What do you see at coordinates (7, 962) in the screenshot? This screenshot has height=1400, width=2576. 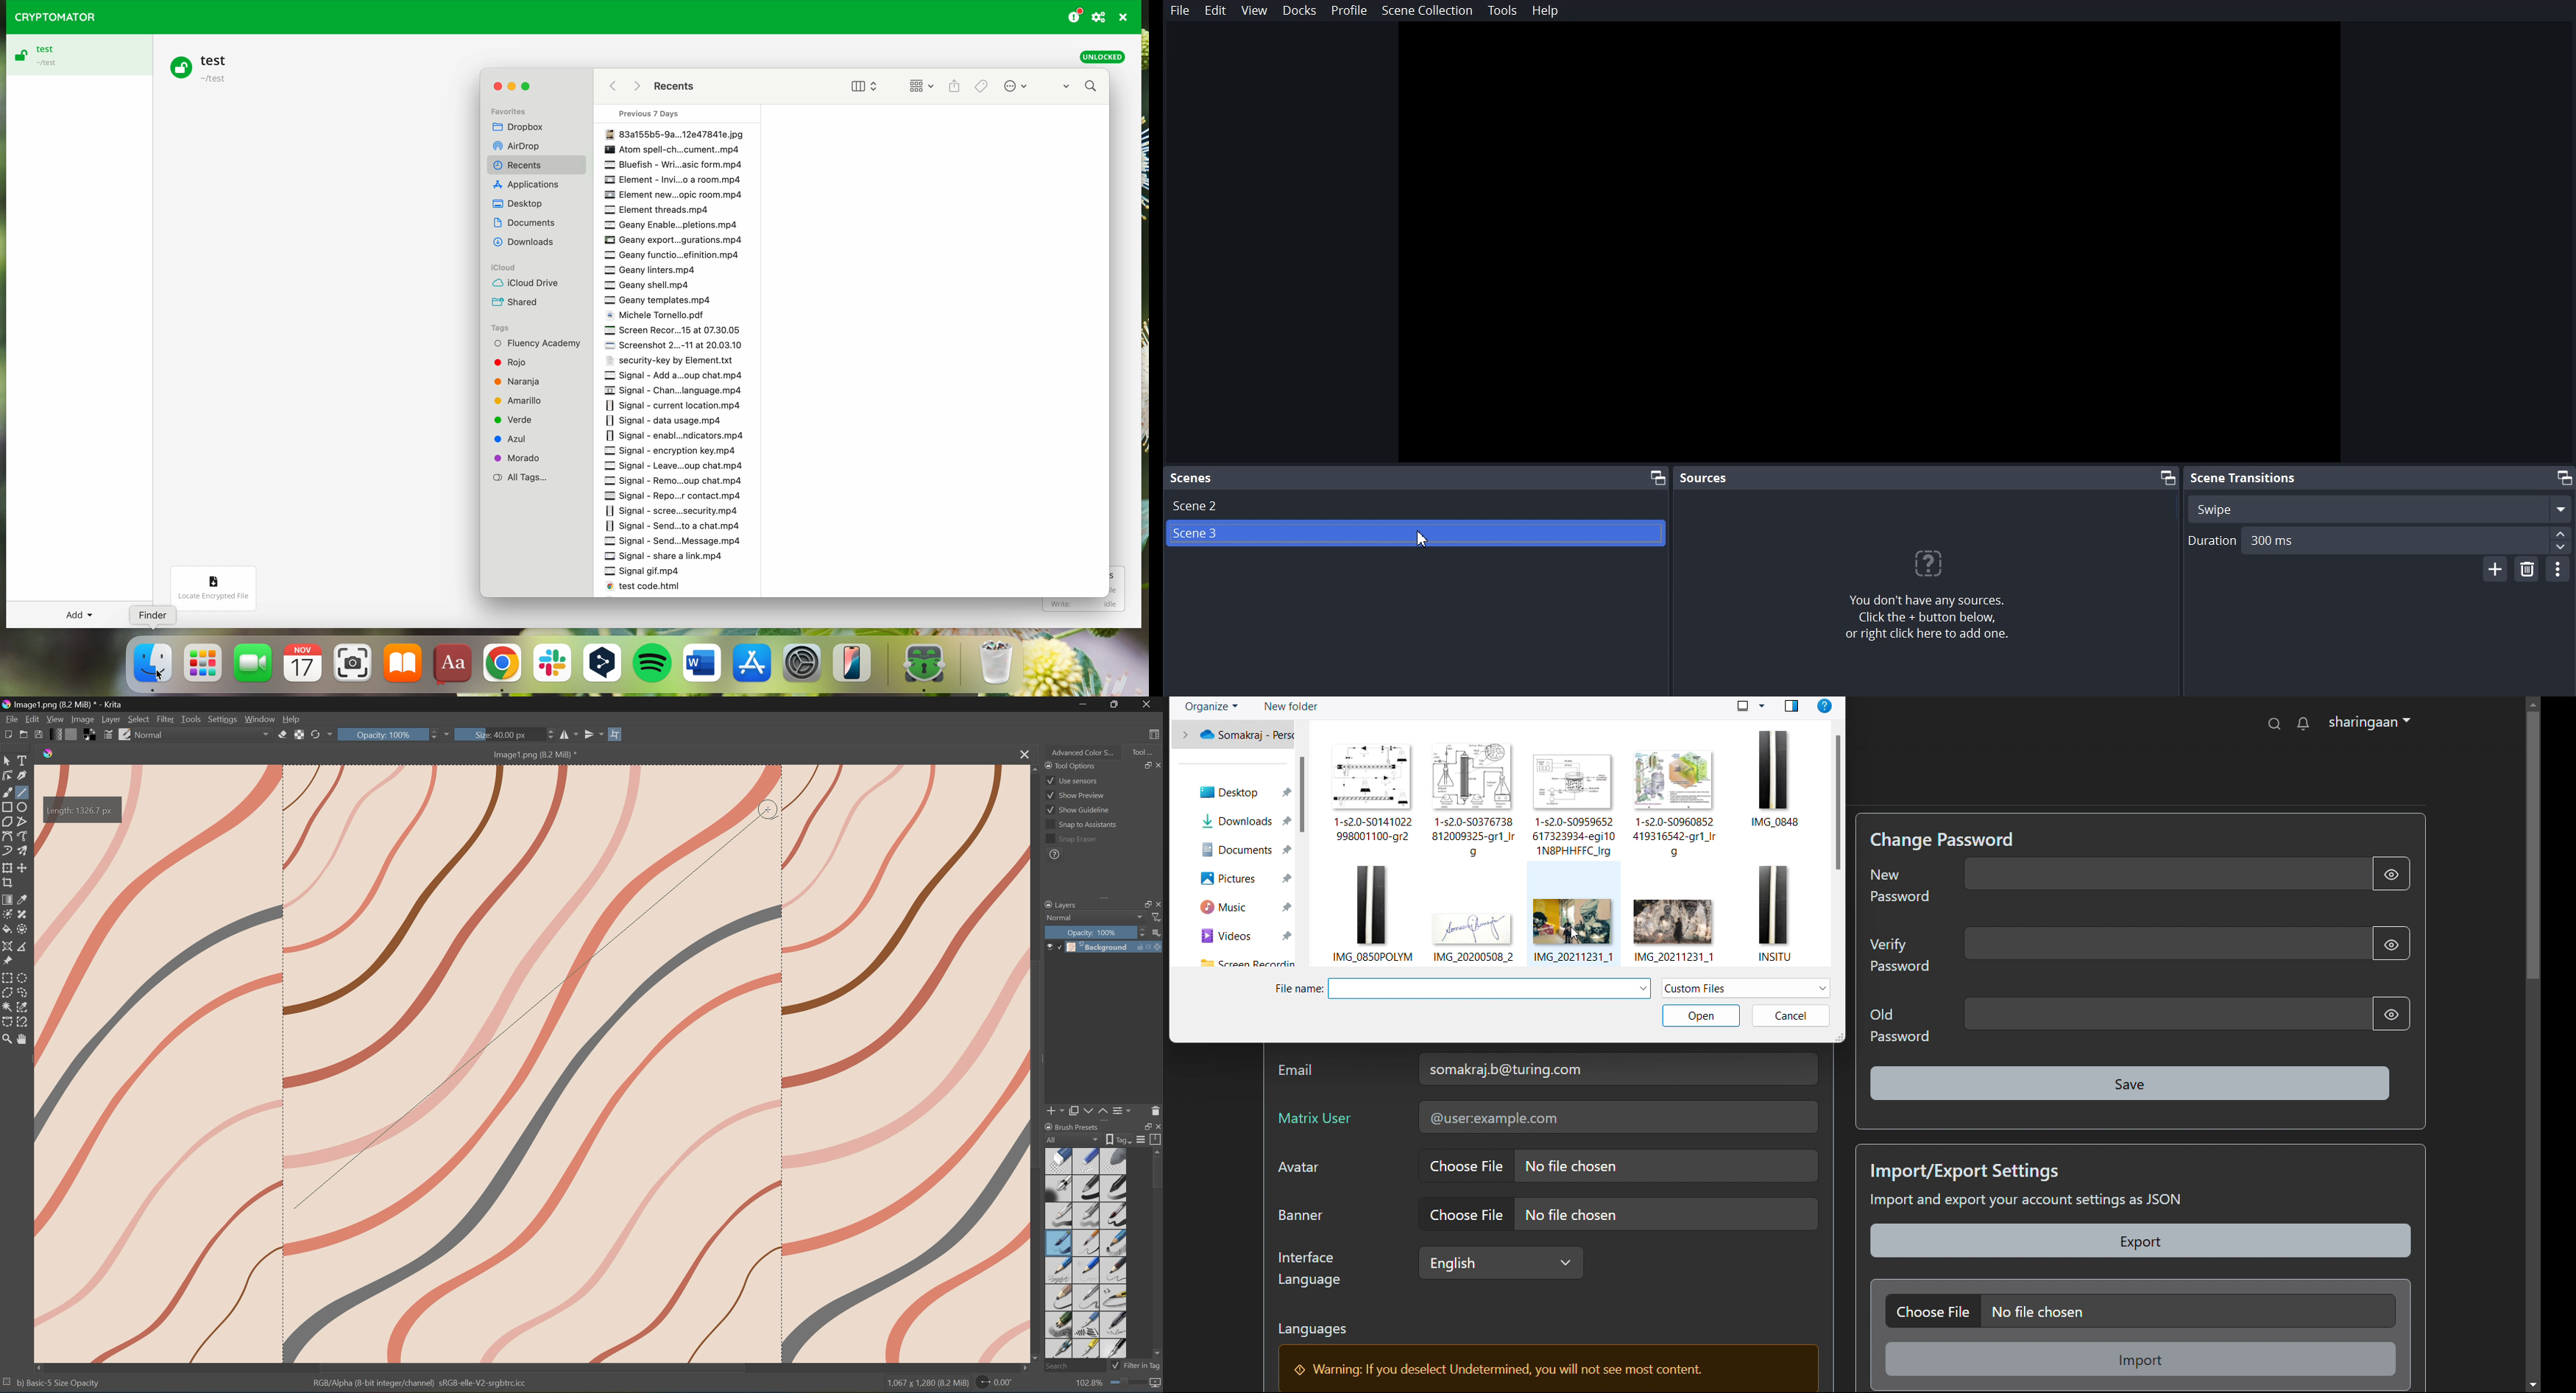 I see `Reference images tool` at bounding box center [7, 962].